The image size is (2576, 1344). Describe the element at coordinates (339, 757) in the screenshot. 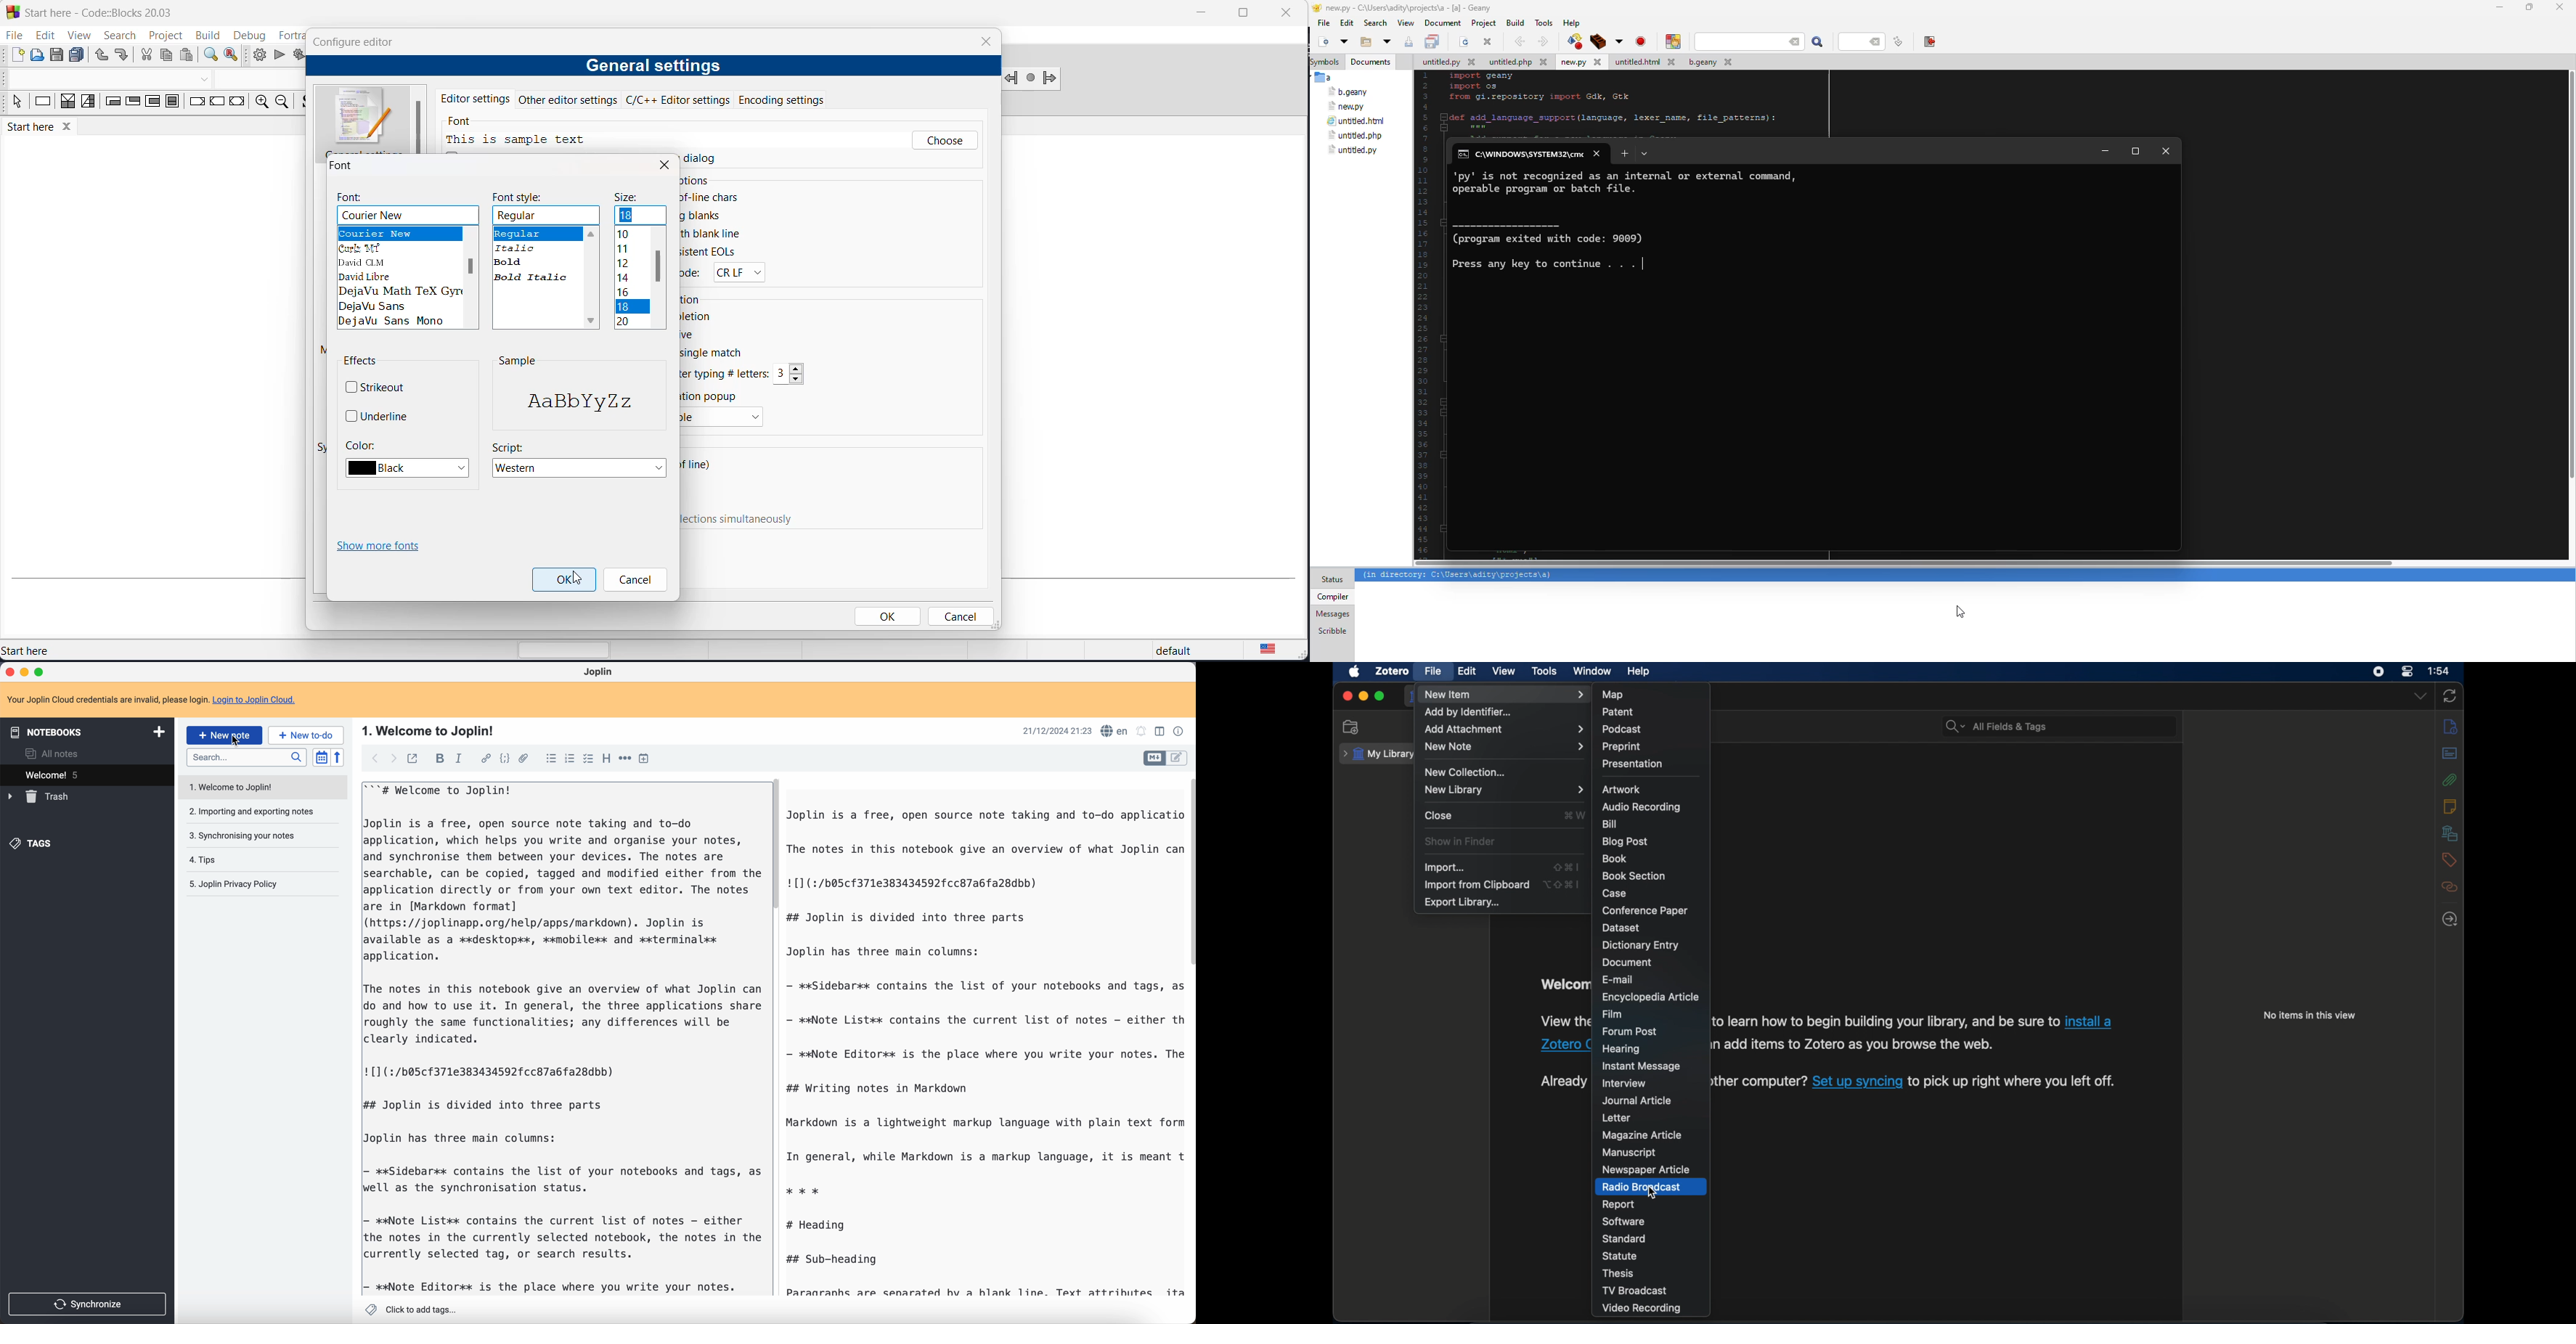

I see `reverse sort order` at that location.